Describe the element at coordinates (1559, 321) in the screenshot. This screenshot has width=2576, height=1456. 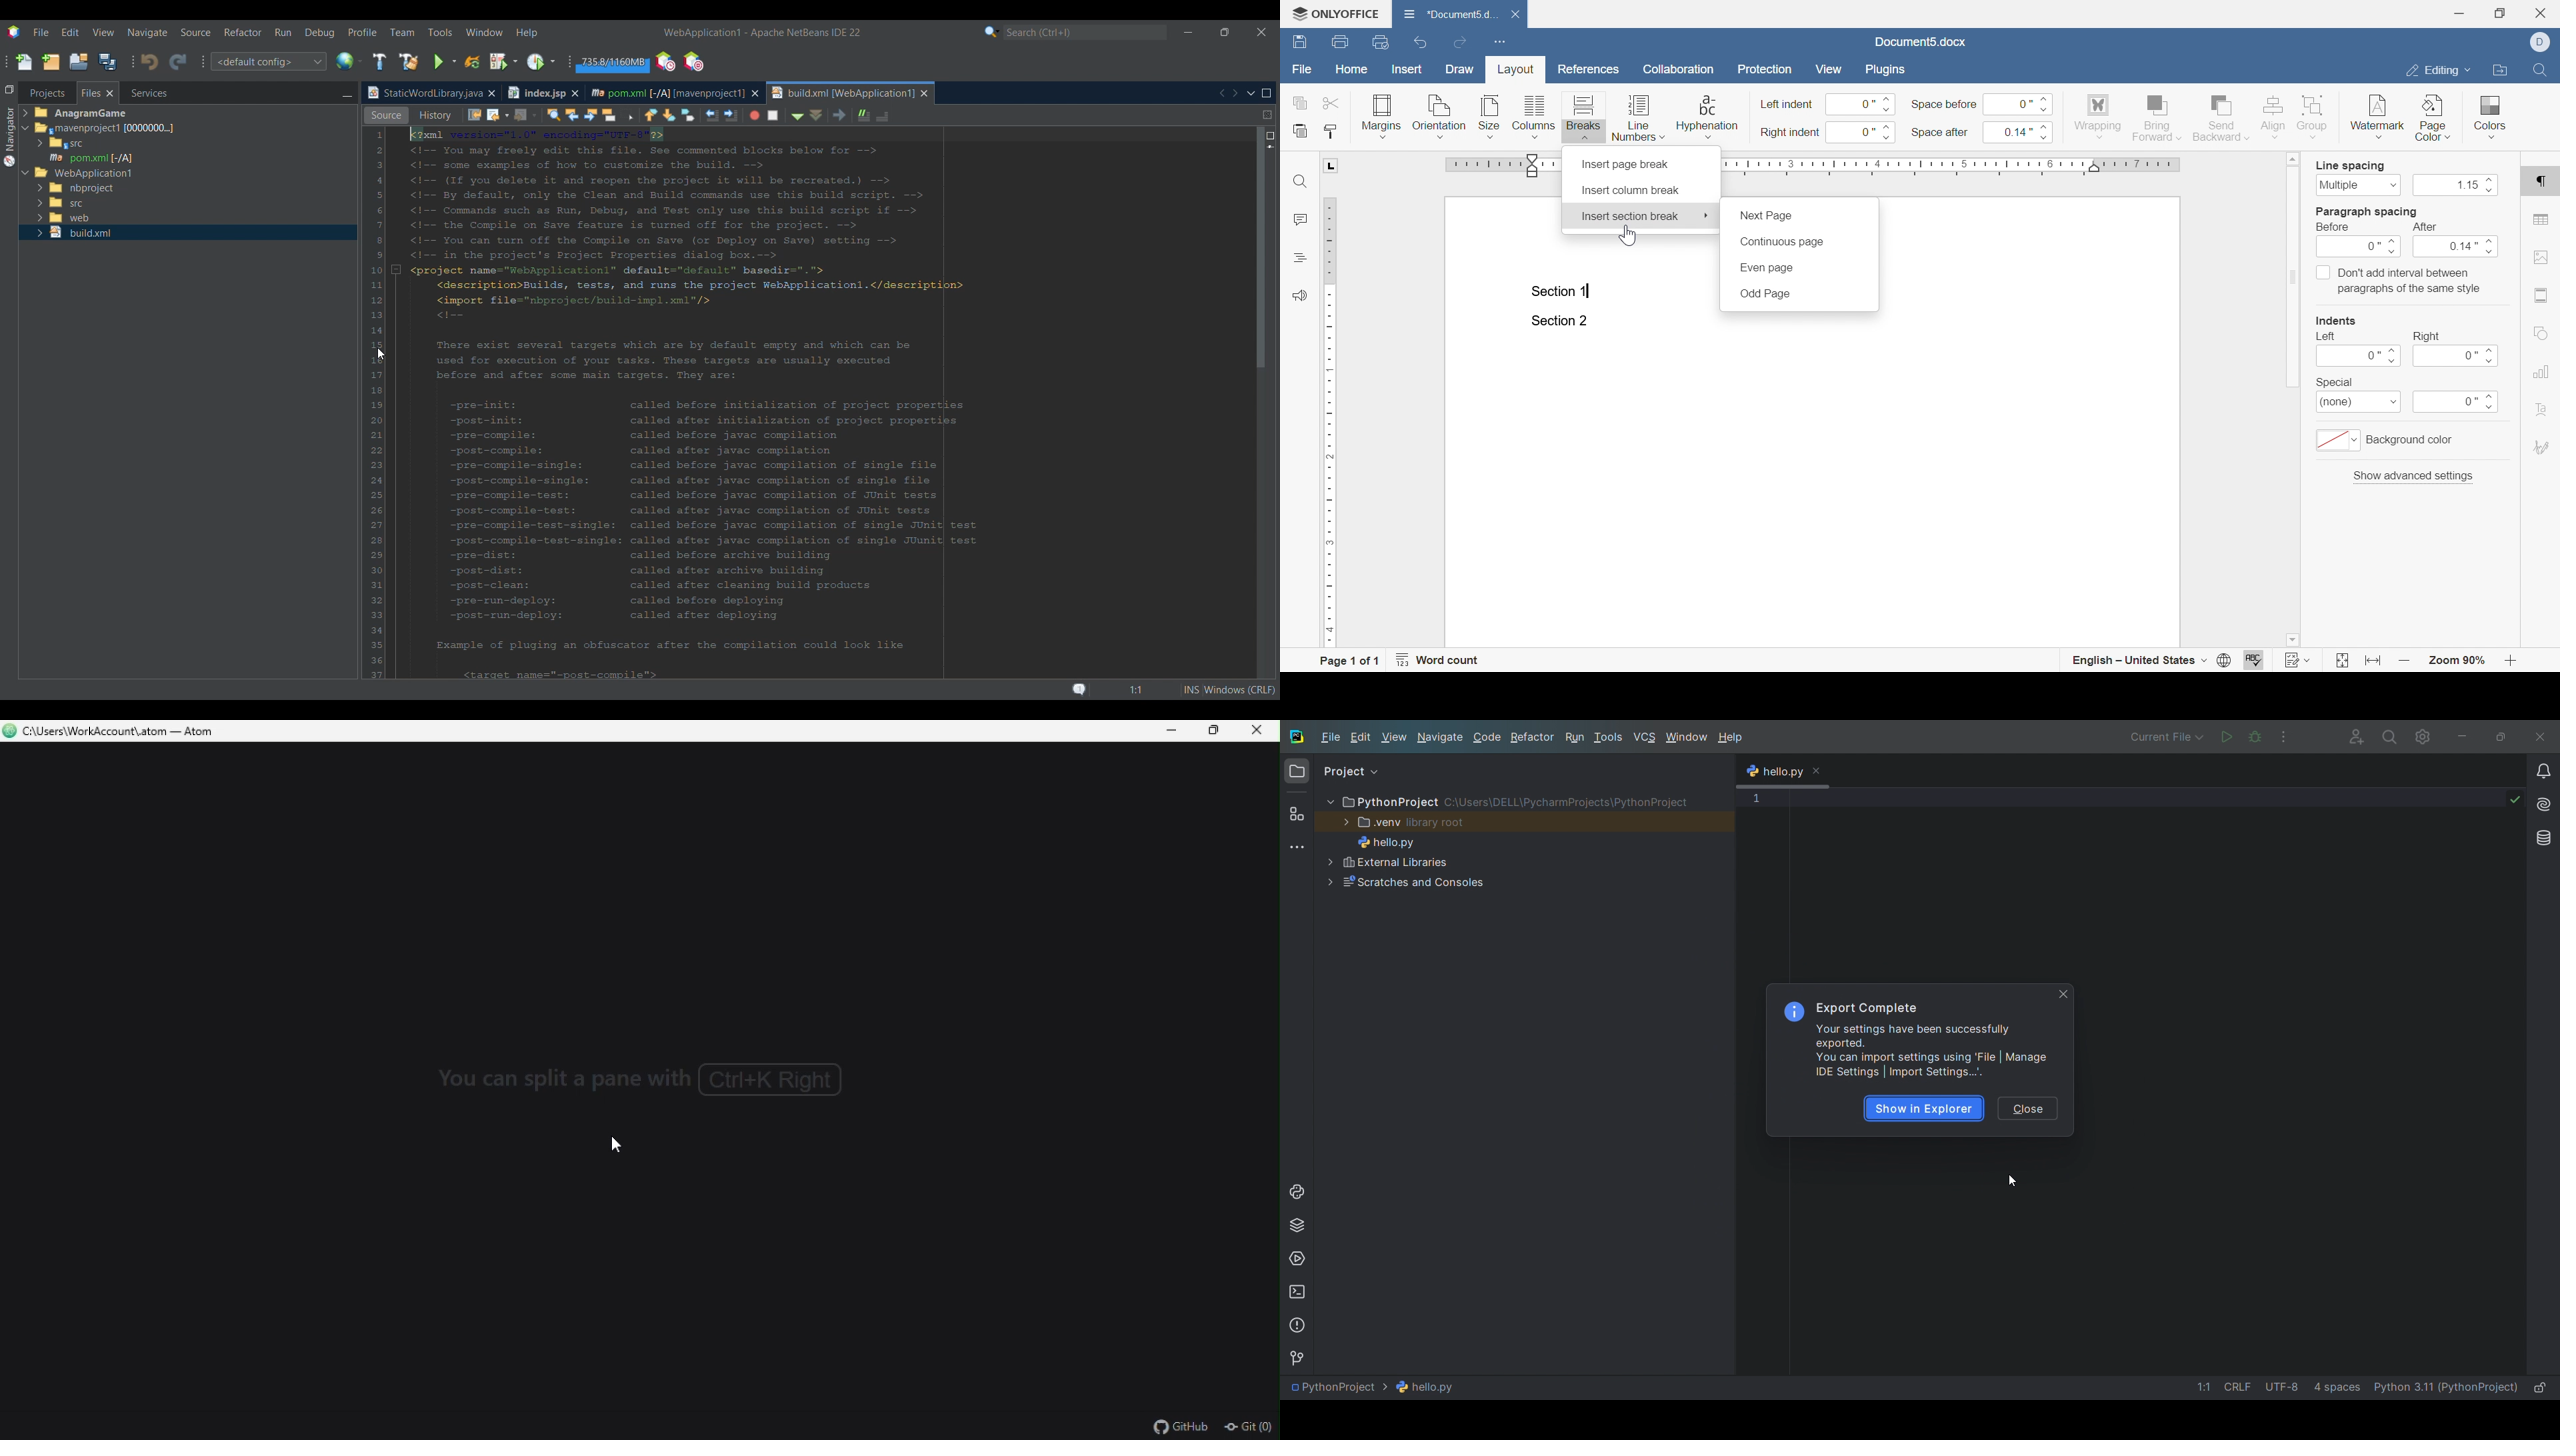
I see `Section 2` at that location.